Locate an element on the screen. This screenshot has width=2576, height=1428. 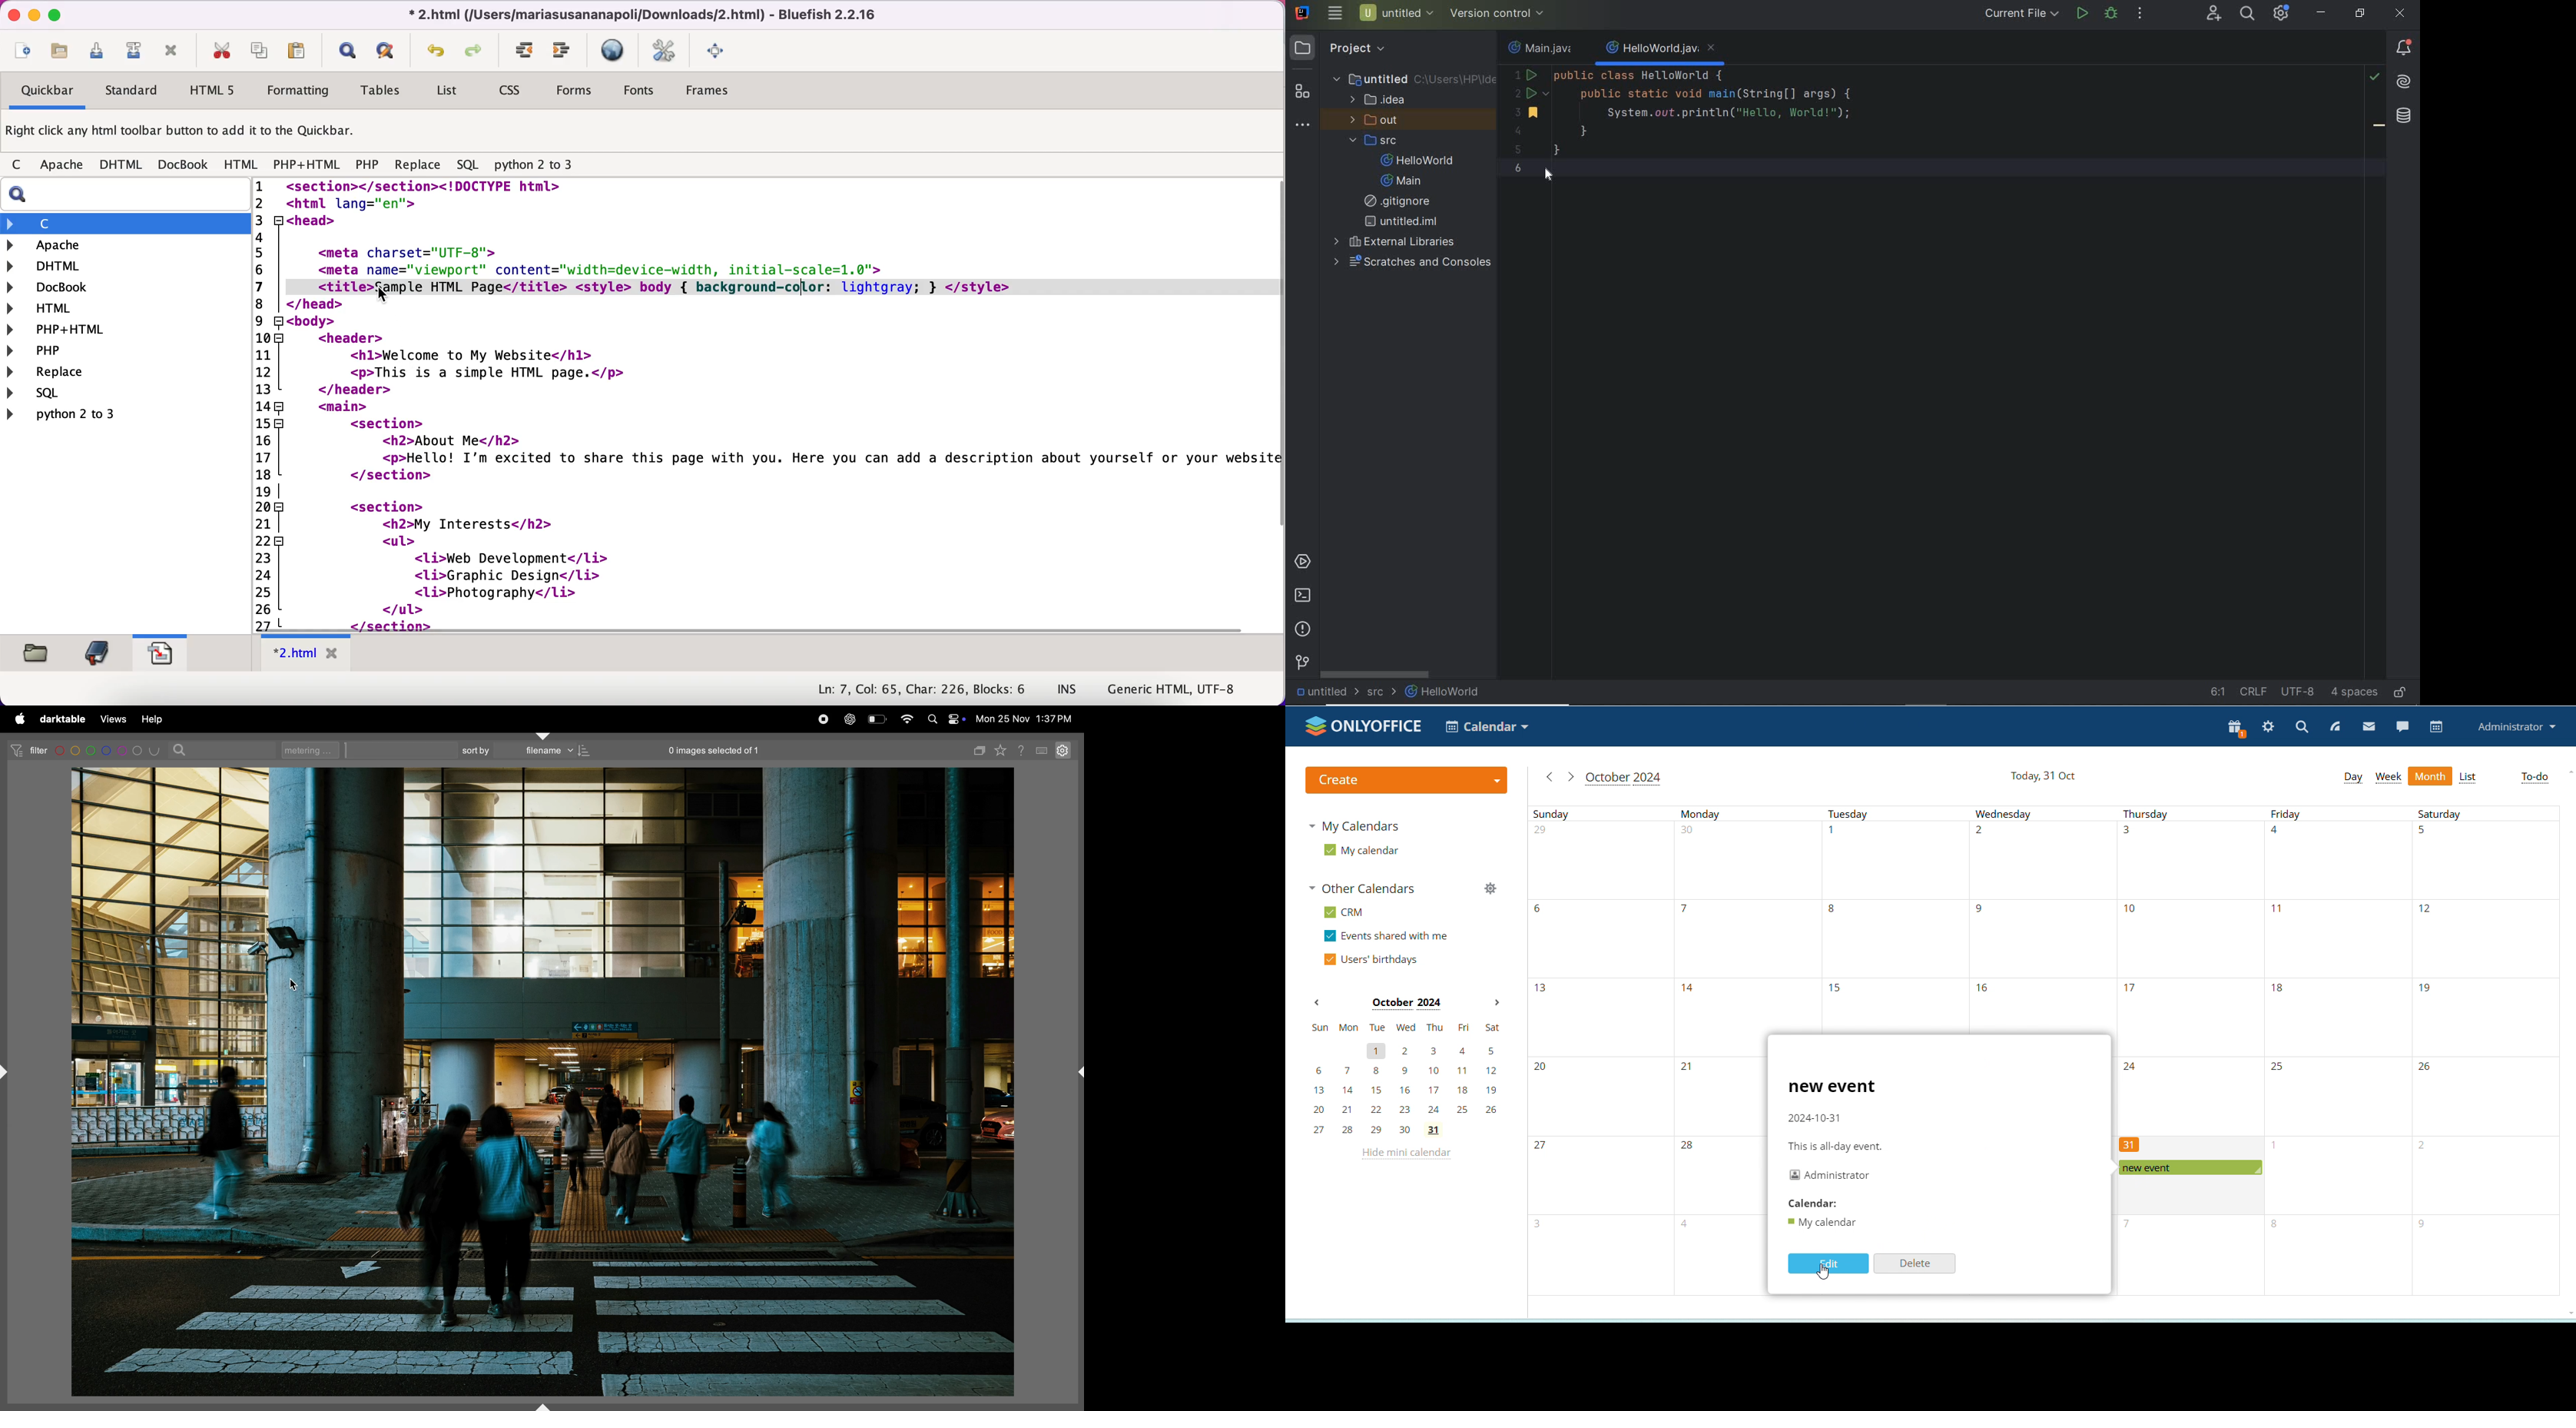
list is located at coordinates (446, 92).